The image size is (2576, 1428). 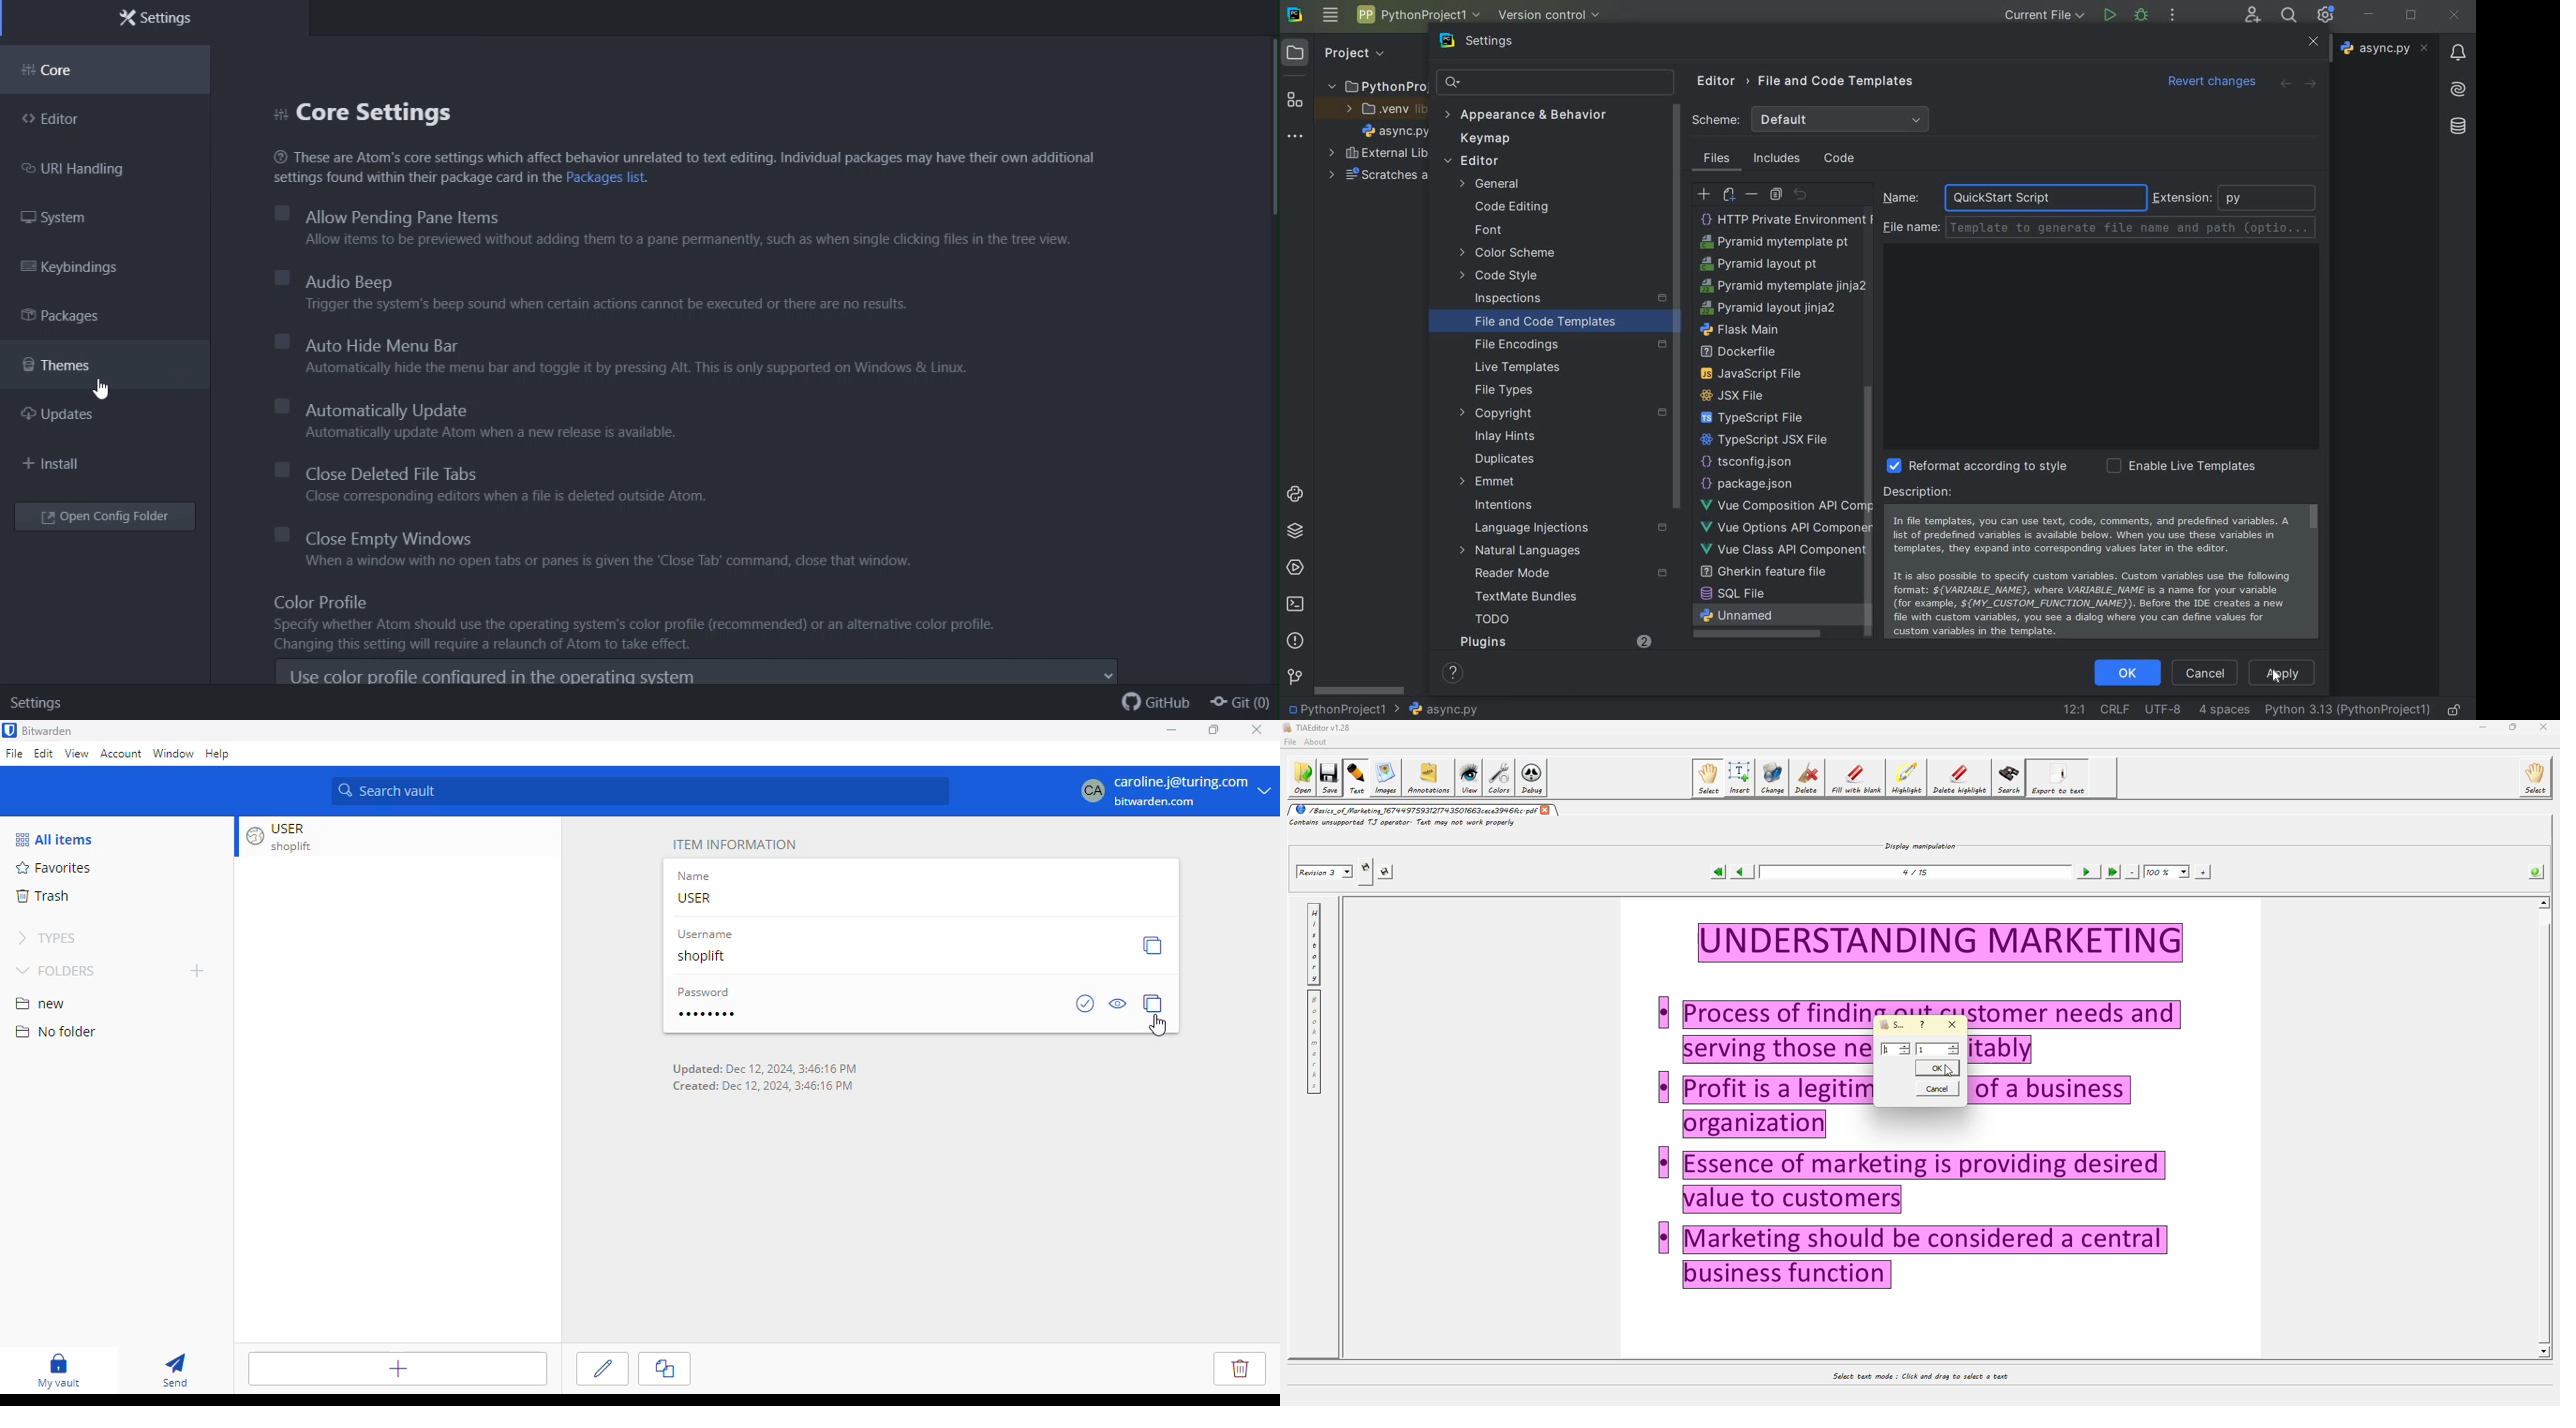 What do you see at coordinates (583, 293) in the screenshot?
I see `Audio beep` at bounding box center [583, 293].